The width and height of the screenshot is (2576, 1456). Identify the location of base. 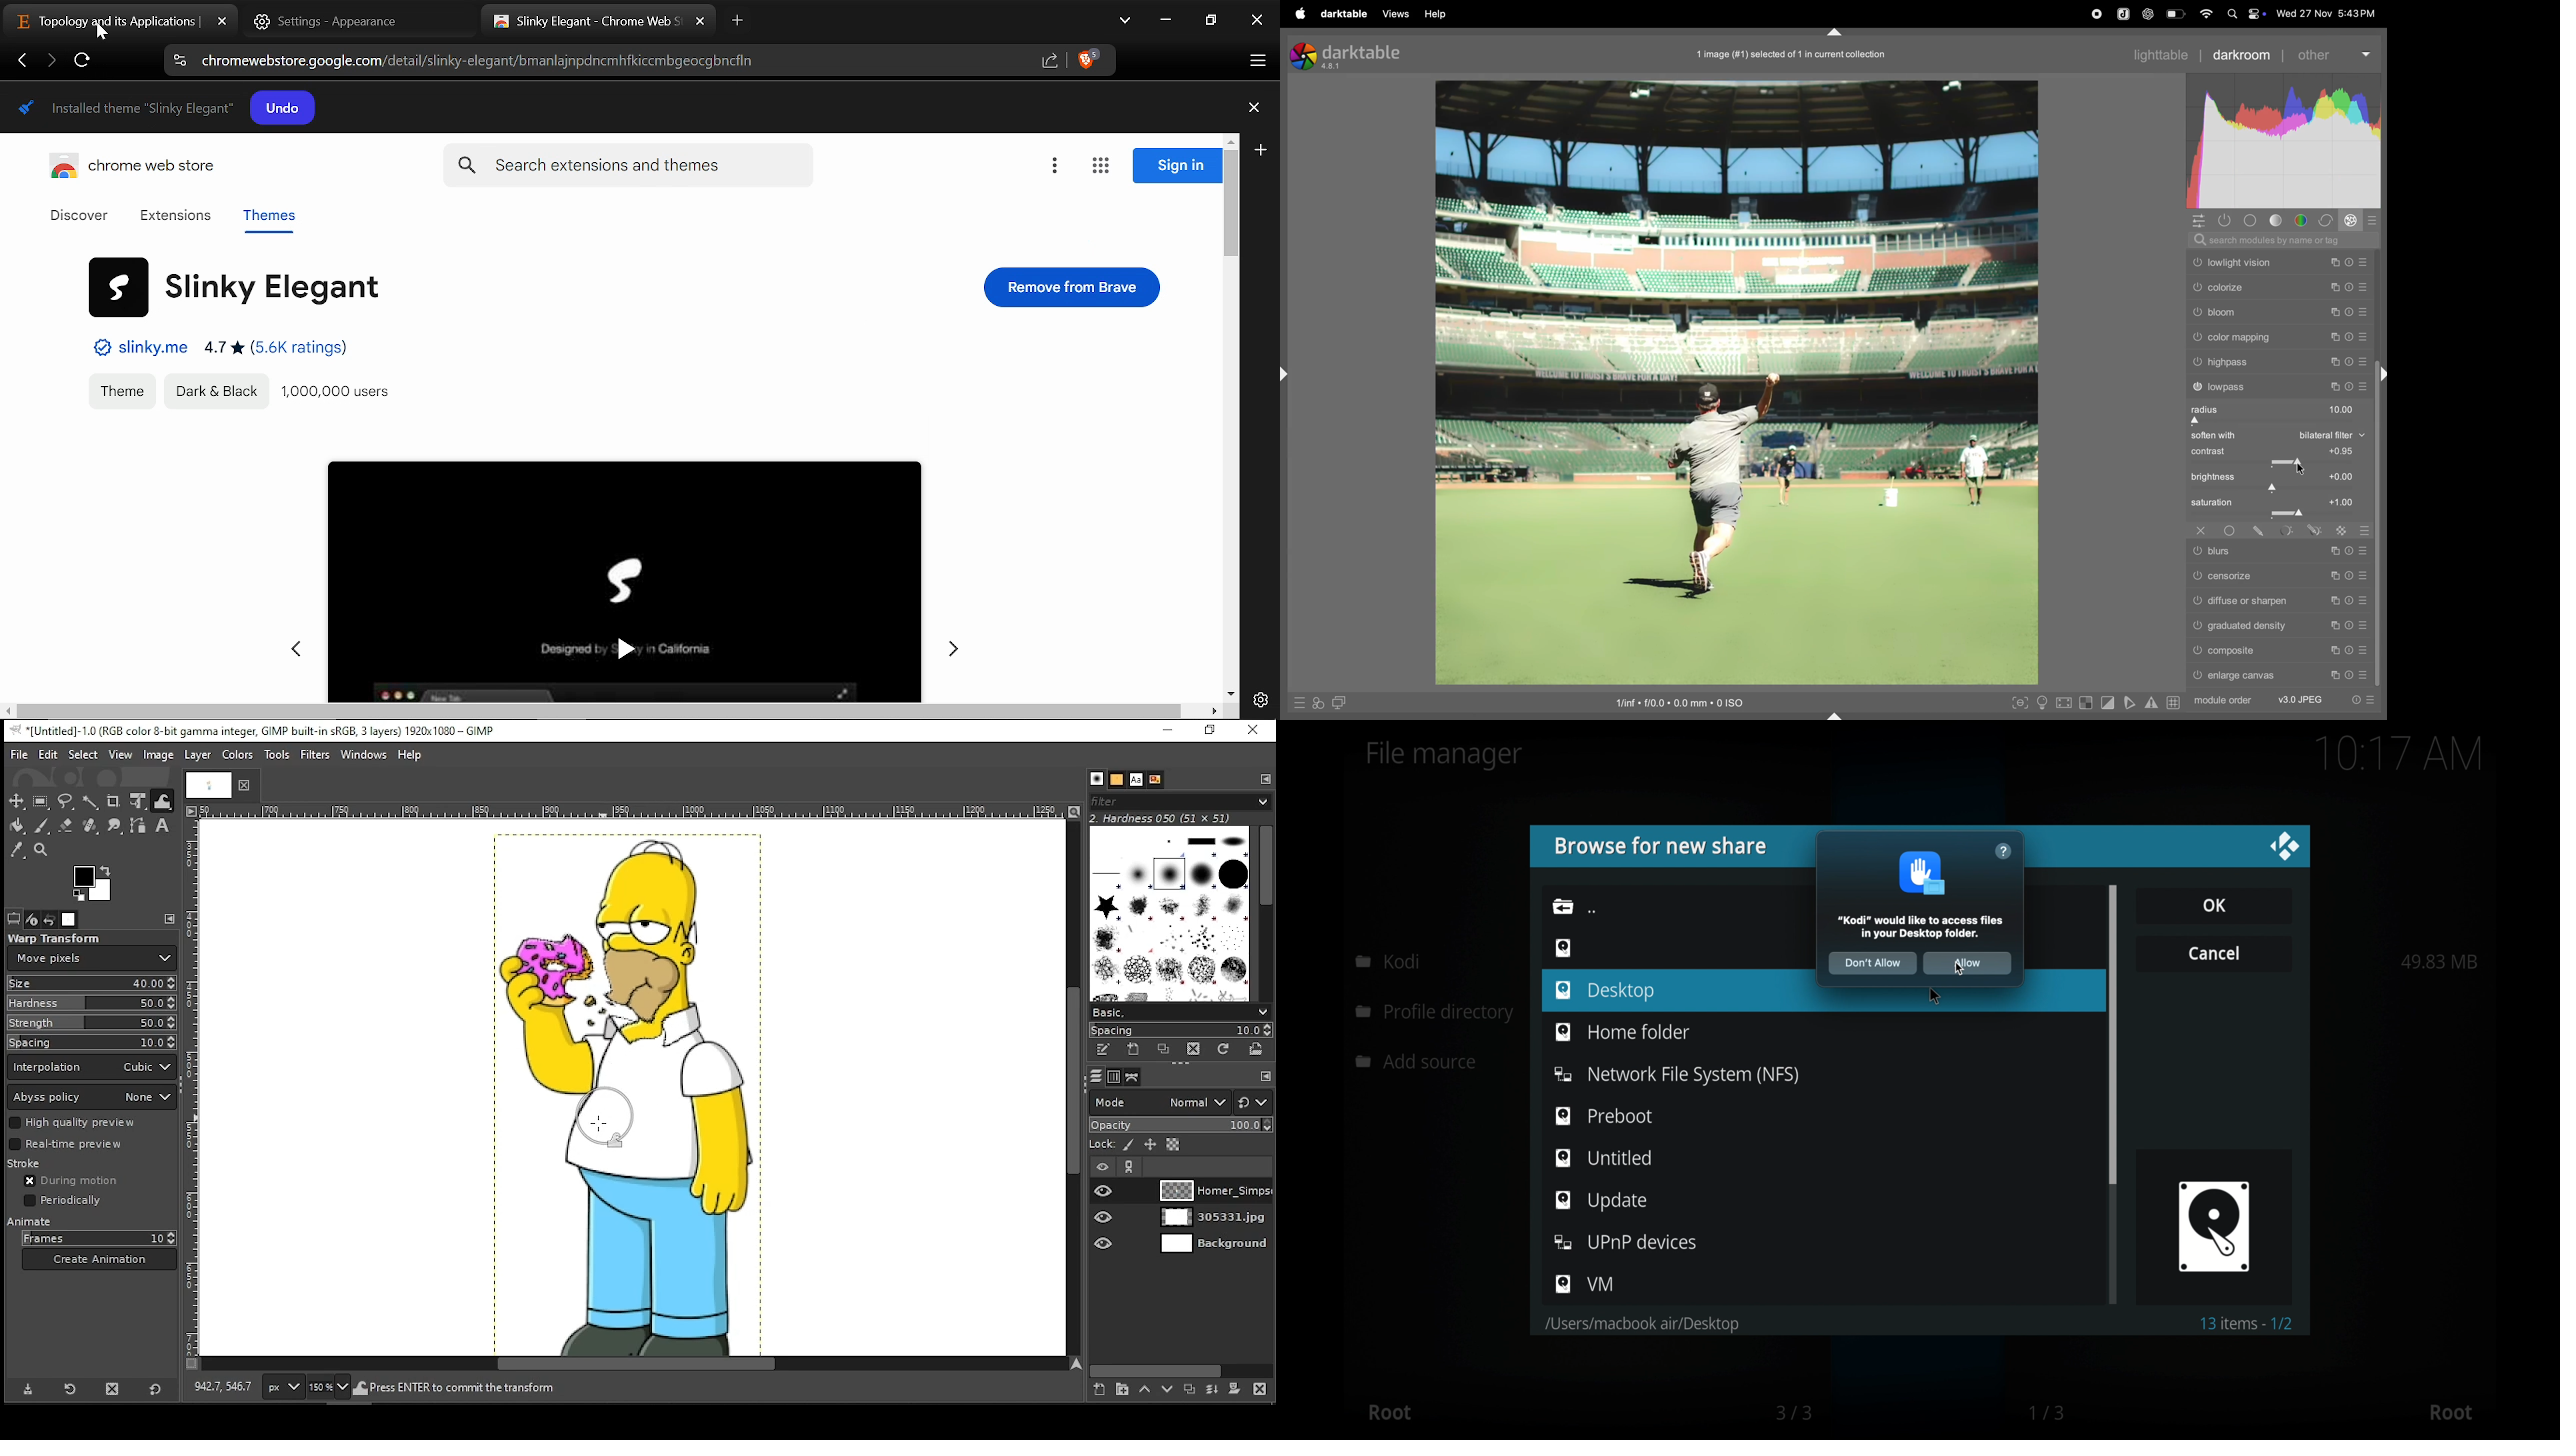
(2251, 221).